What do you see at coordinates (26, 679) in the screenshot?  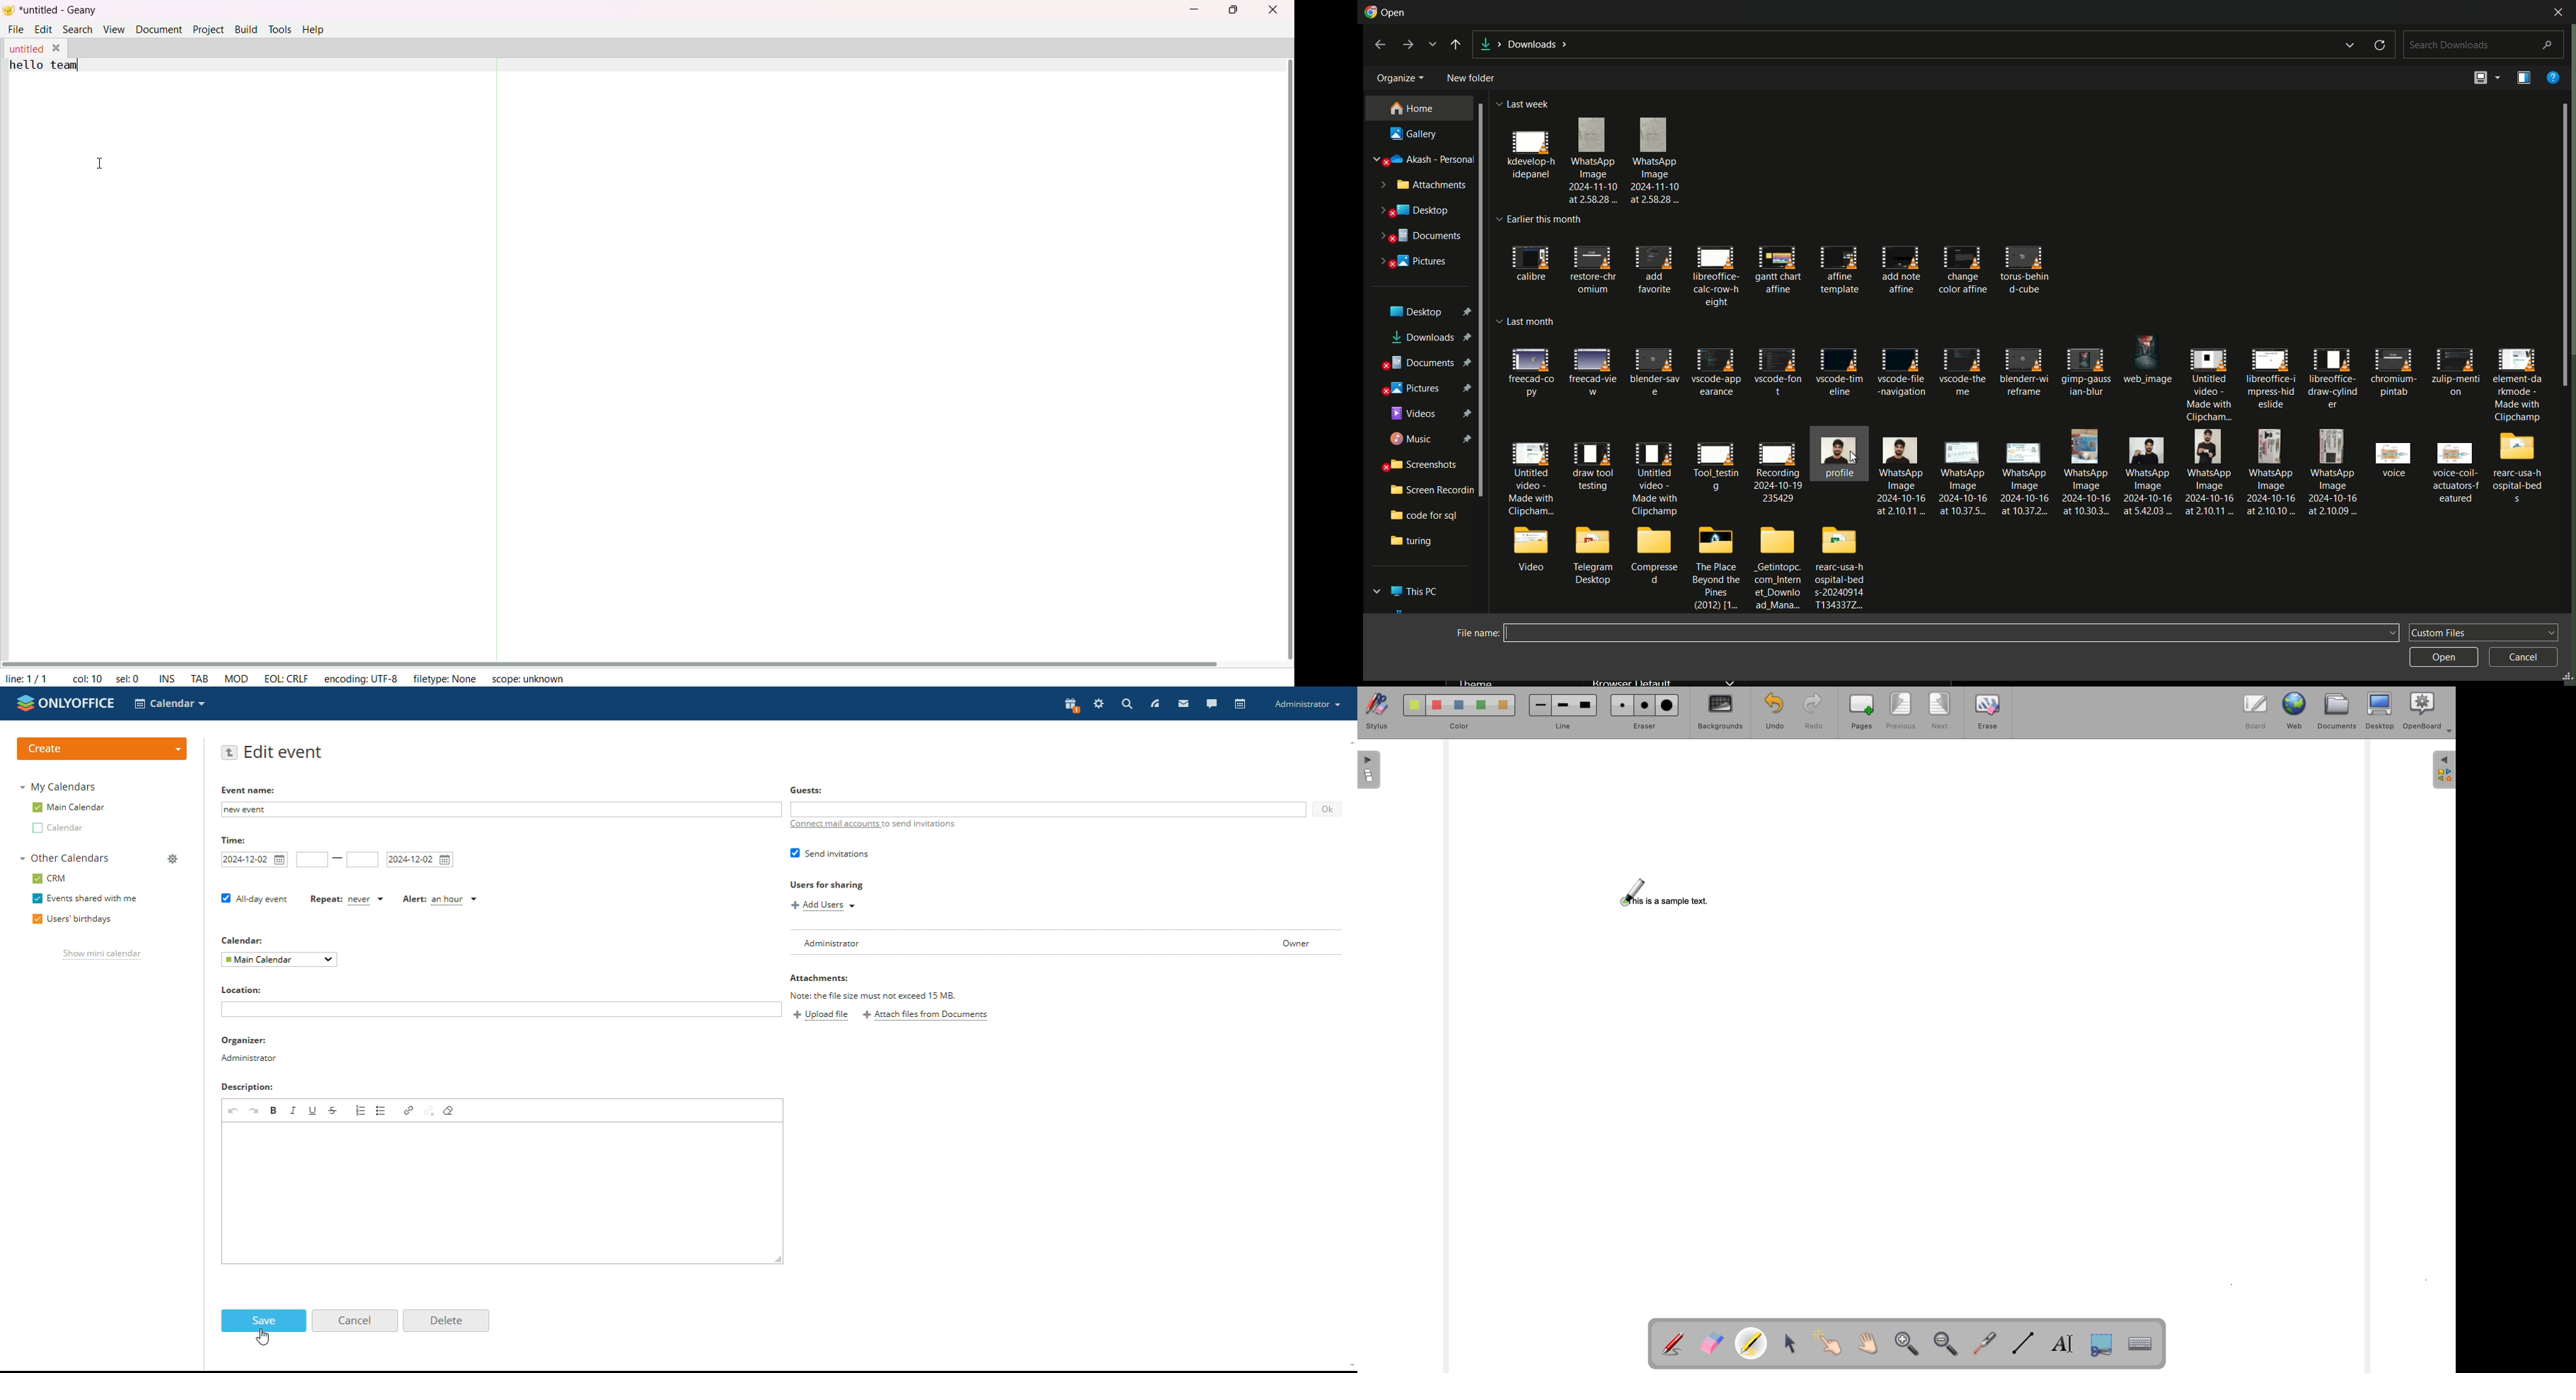 I see `line: 1/1` at bounding box center [26, 679].